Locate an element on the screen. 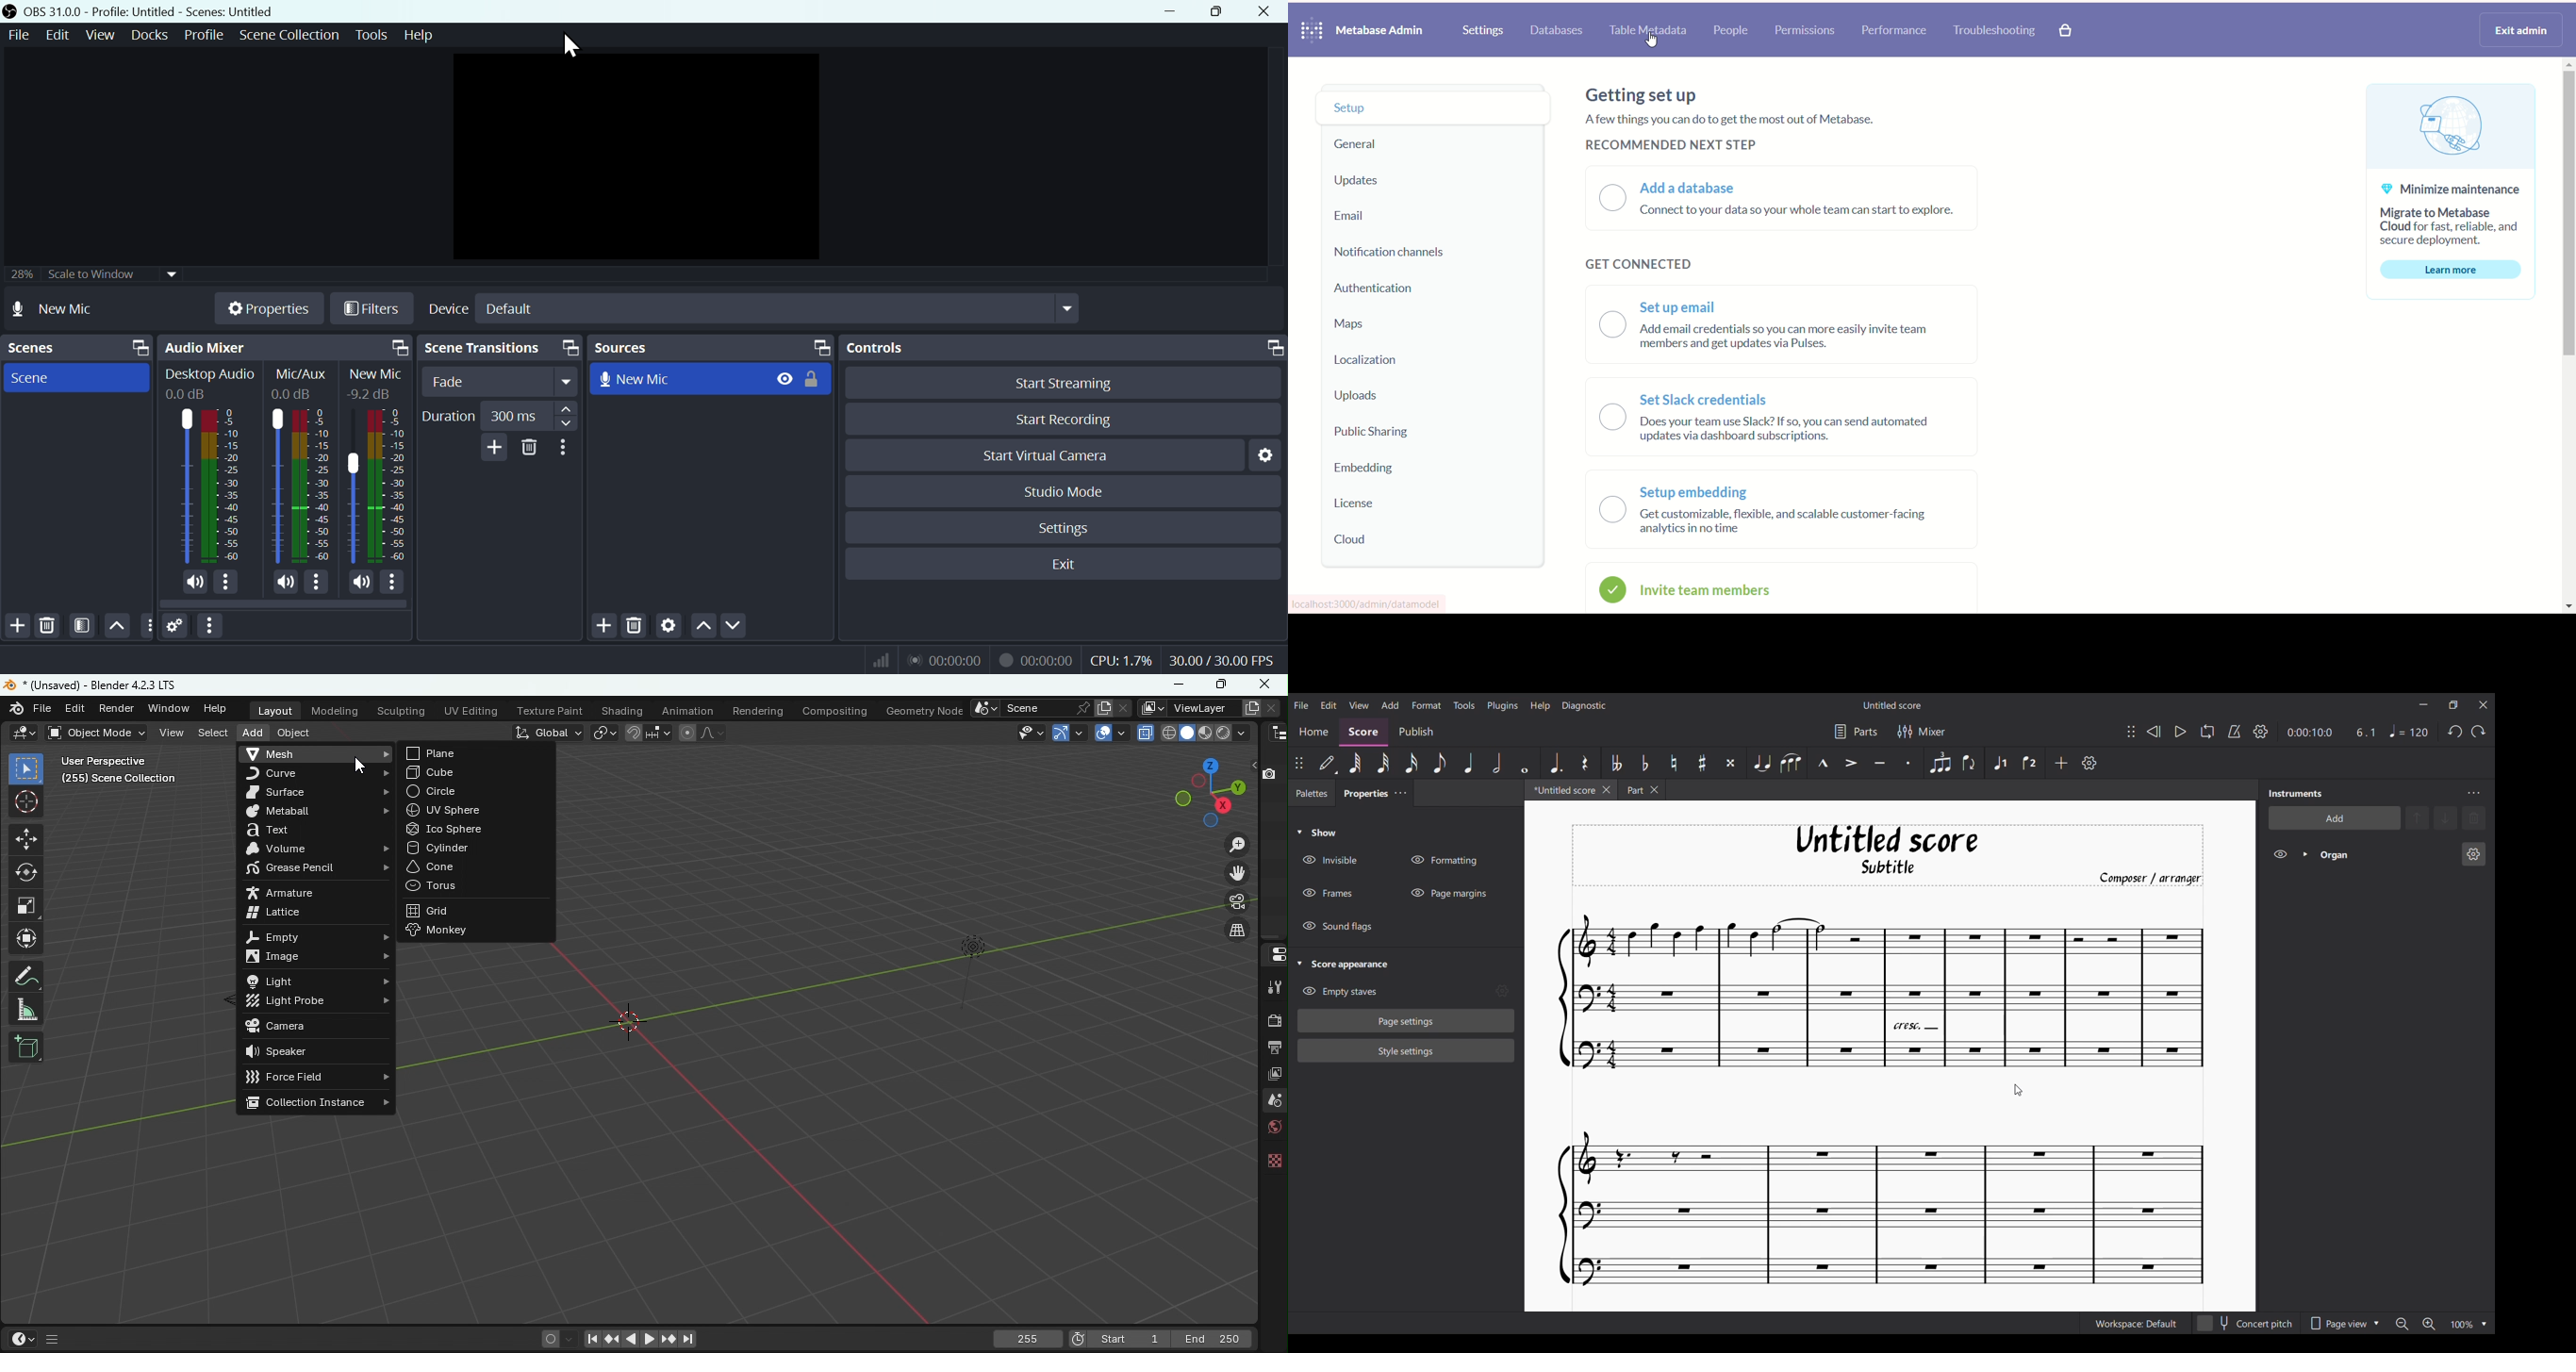  More options is located at coordinates (211, 627).